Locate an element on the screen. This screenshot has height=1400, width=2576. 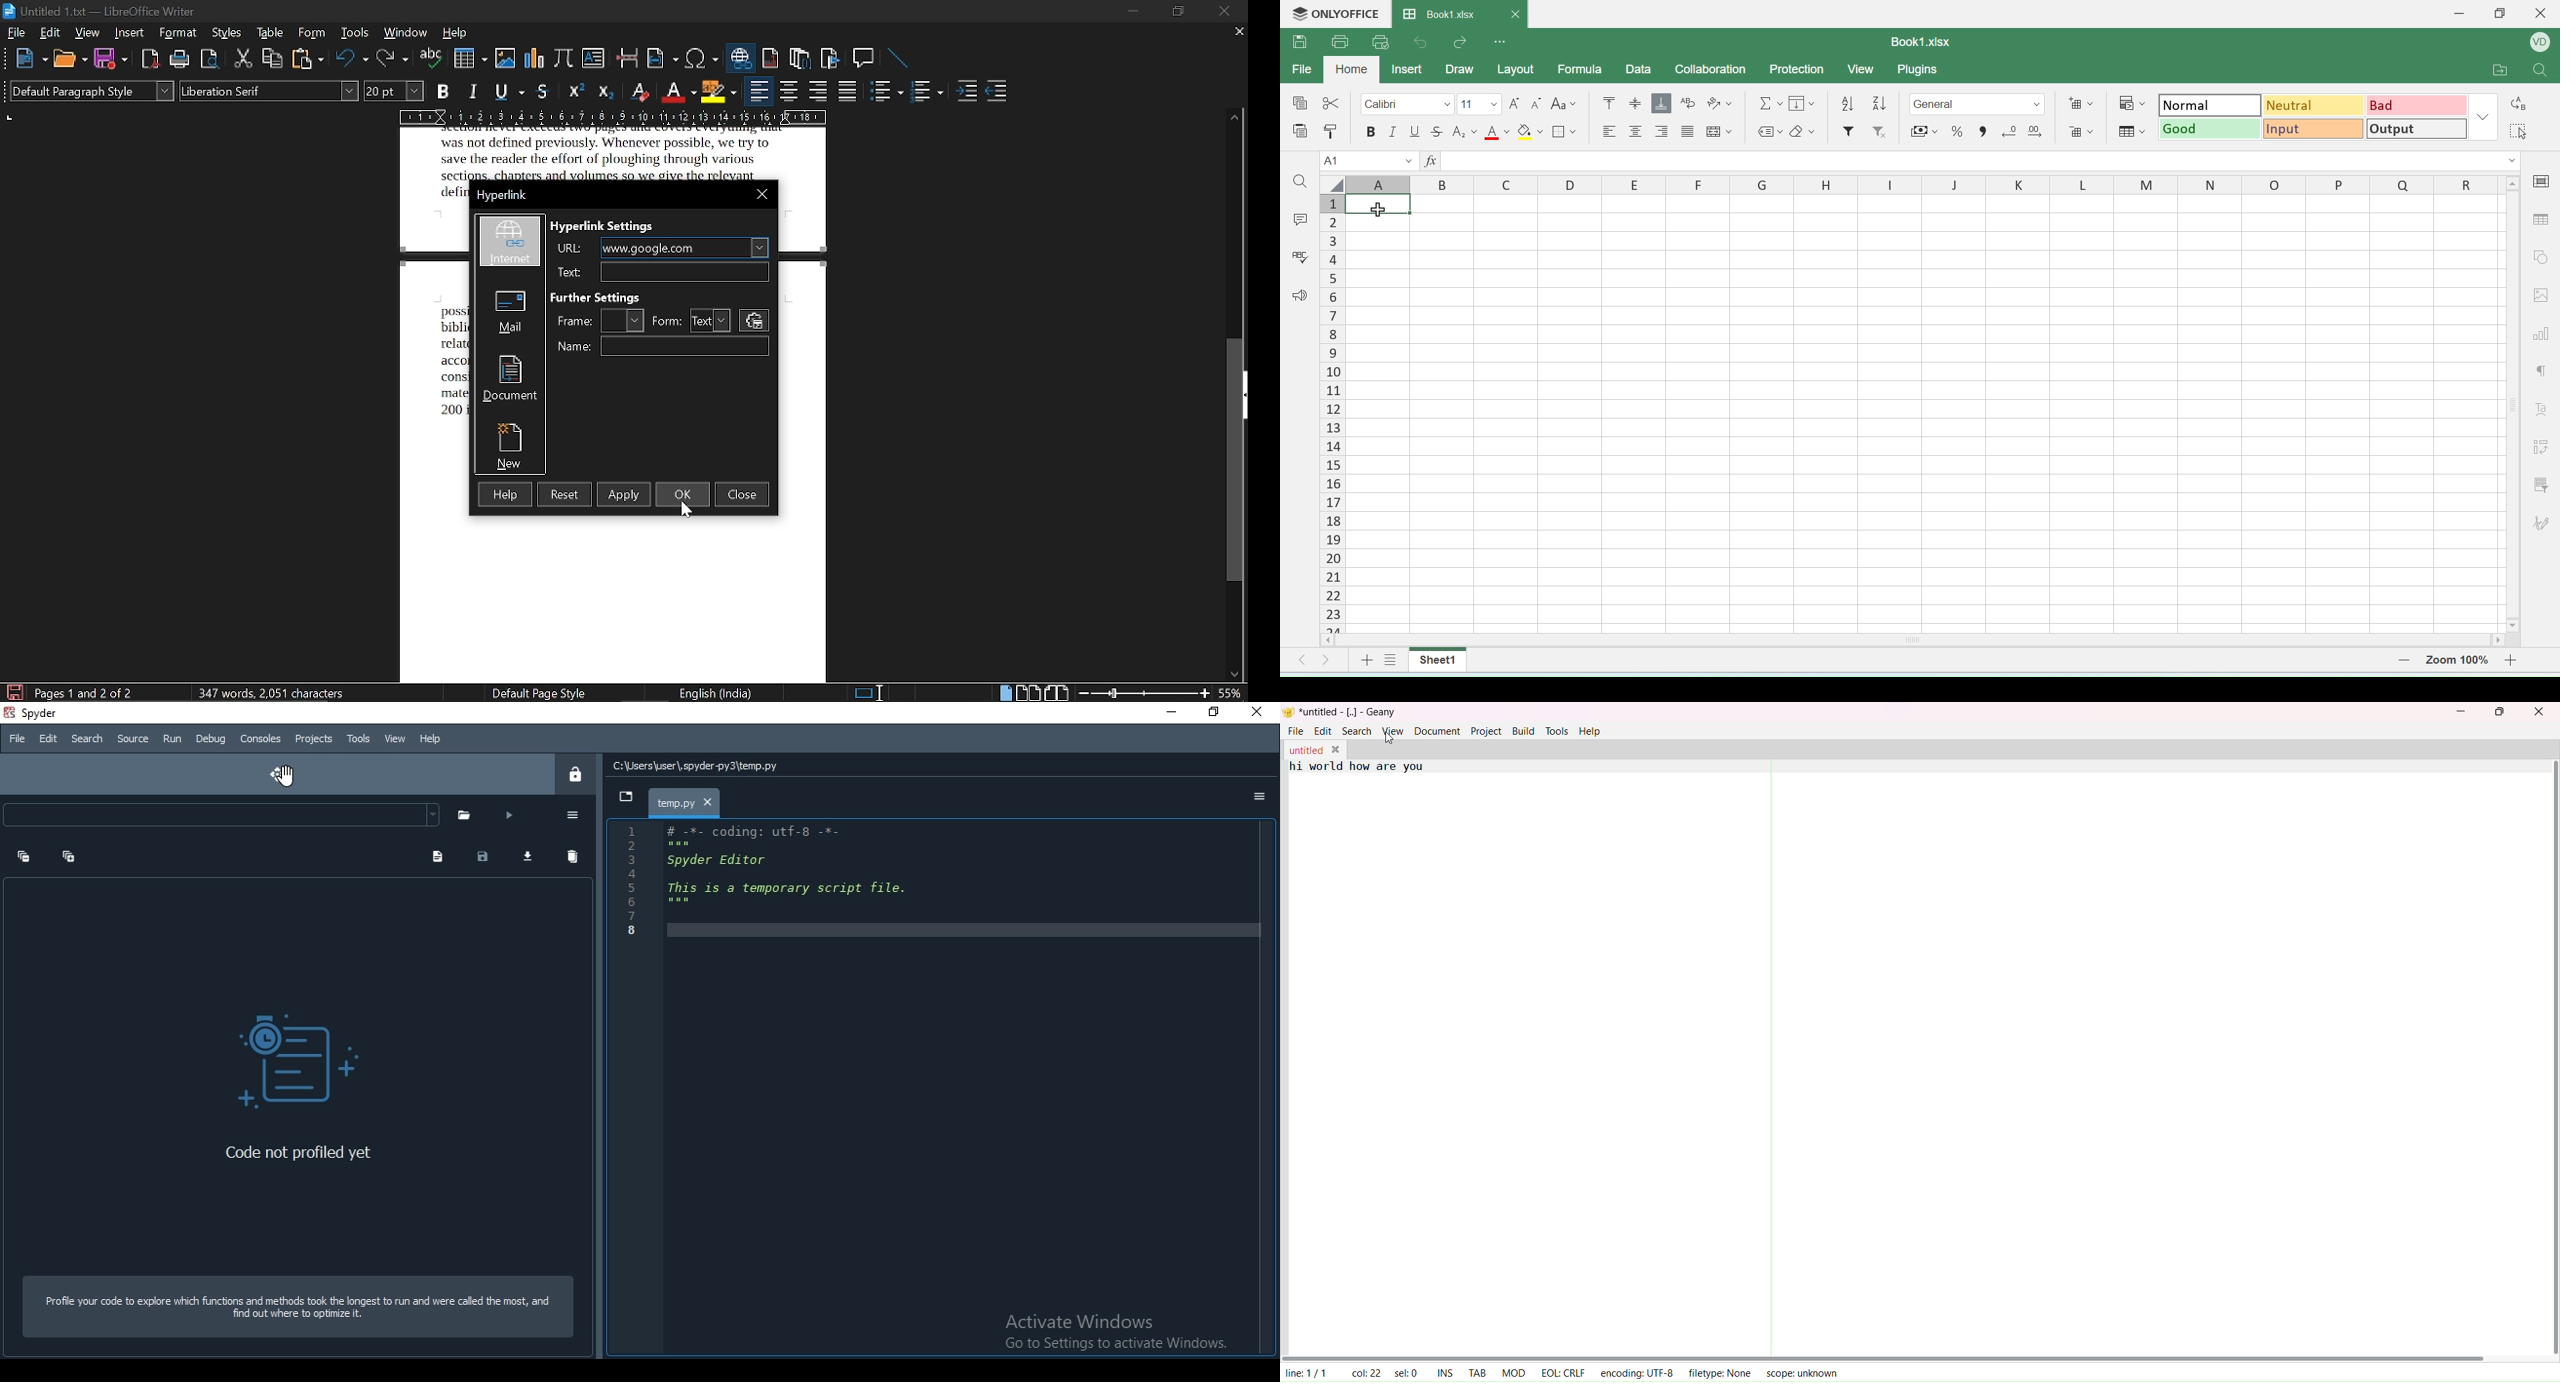
cell name is located at coordinates (1371, 161).